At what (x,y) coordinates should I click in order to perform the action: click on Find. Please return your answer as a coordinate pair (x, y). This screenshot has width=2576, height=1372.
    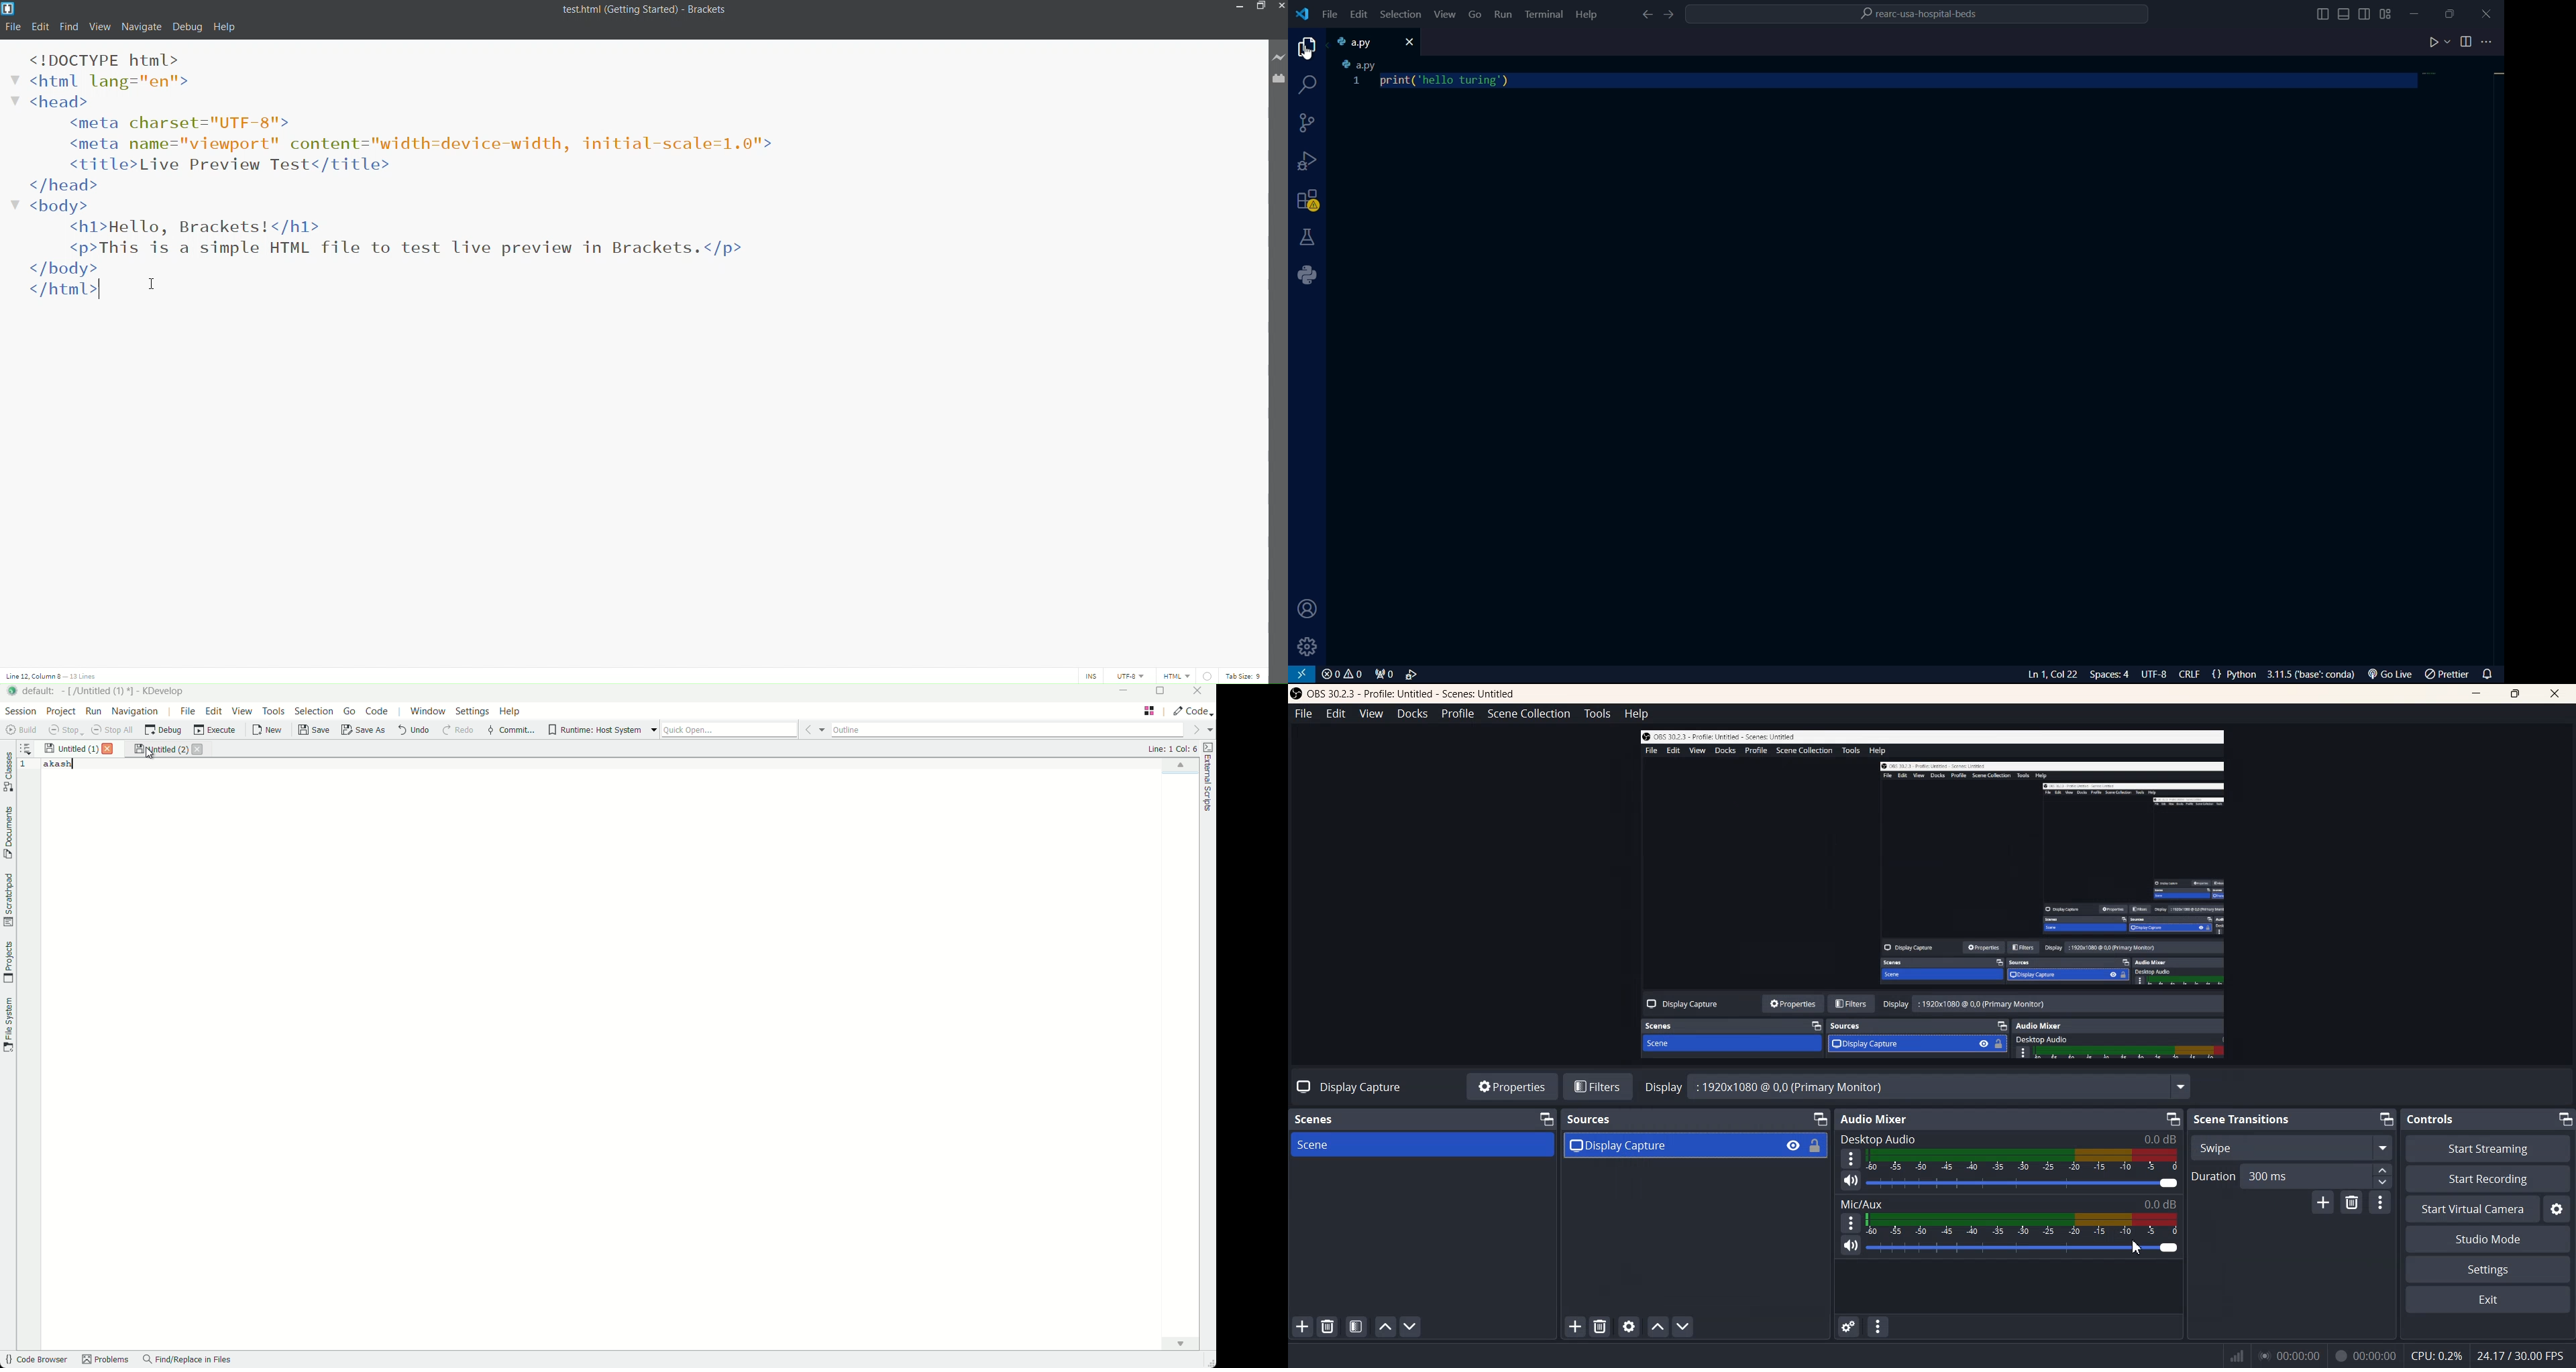
    Looking at the image, I should click on (69, 27).